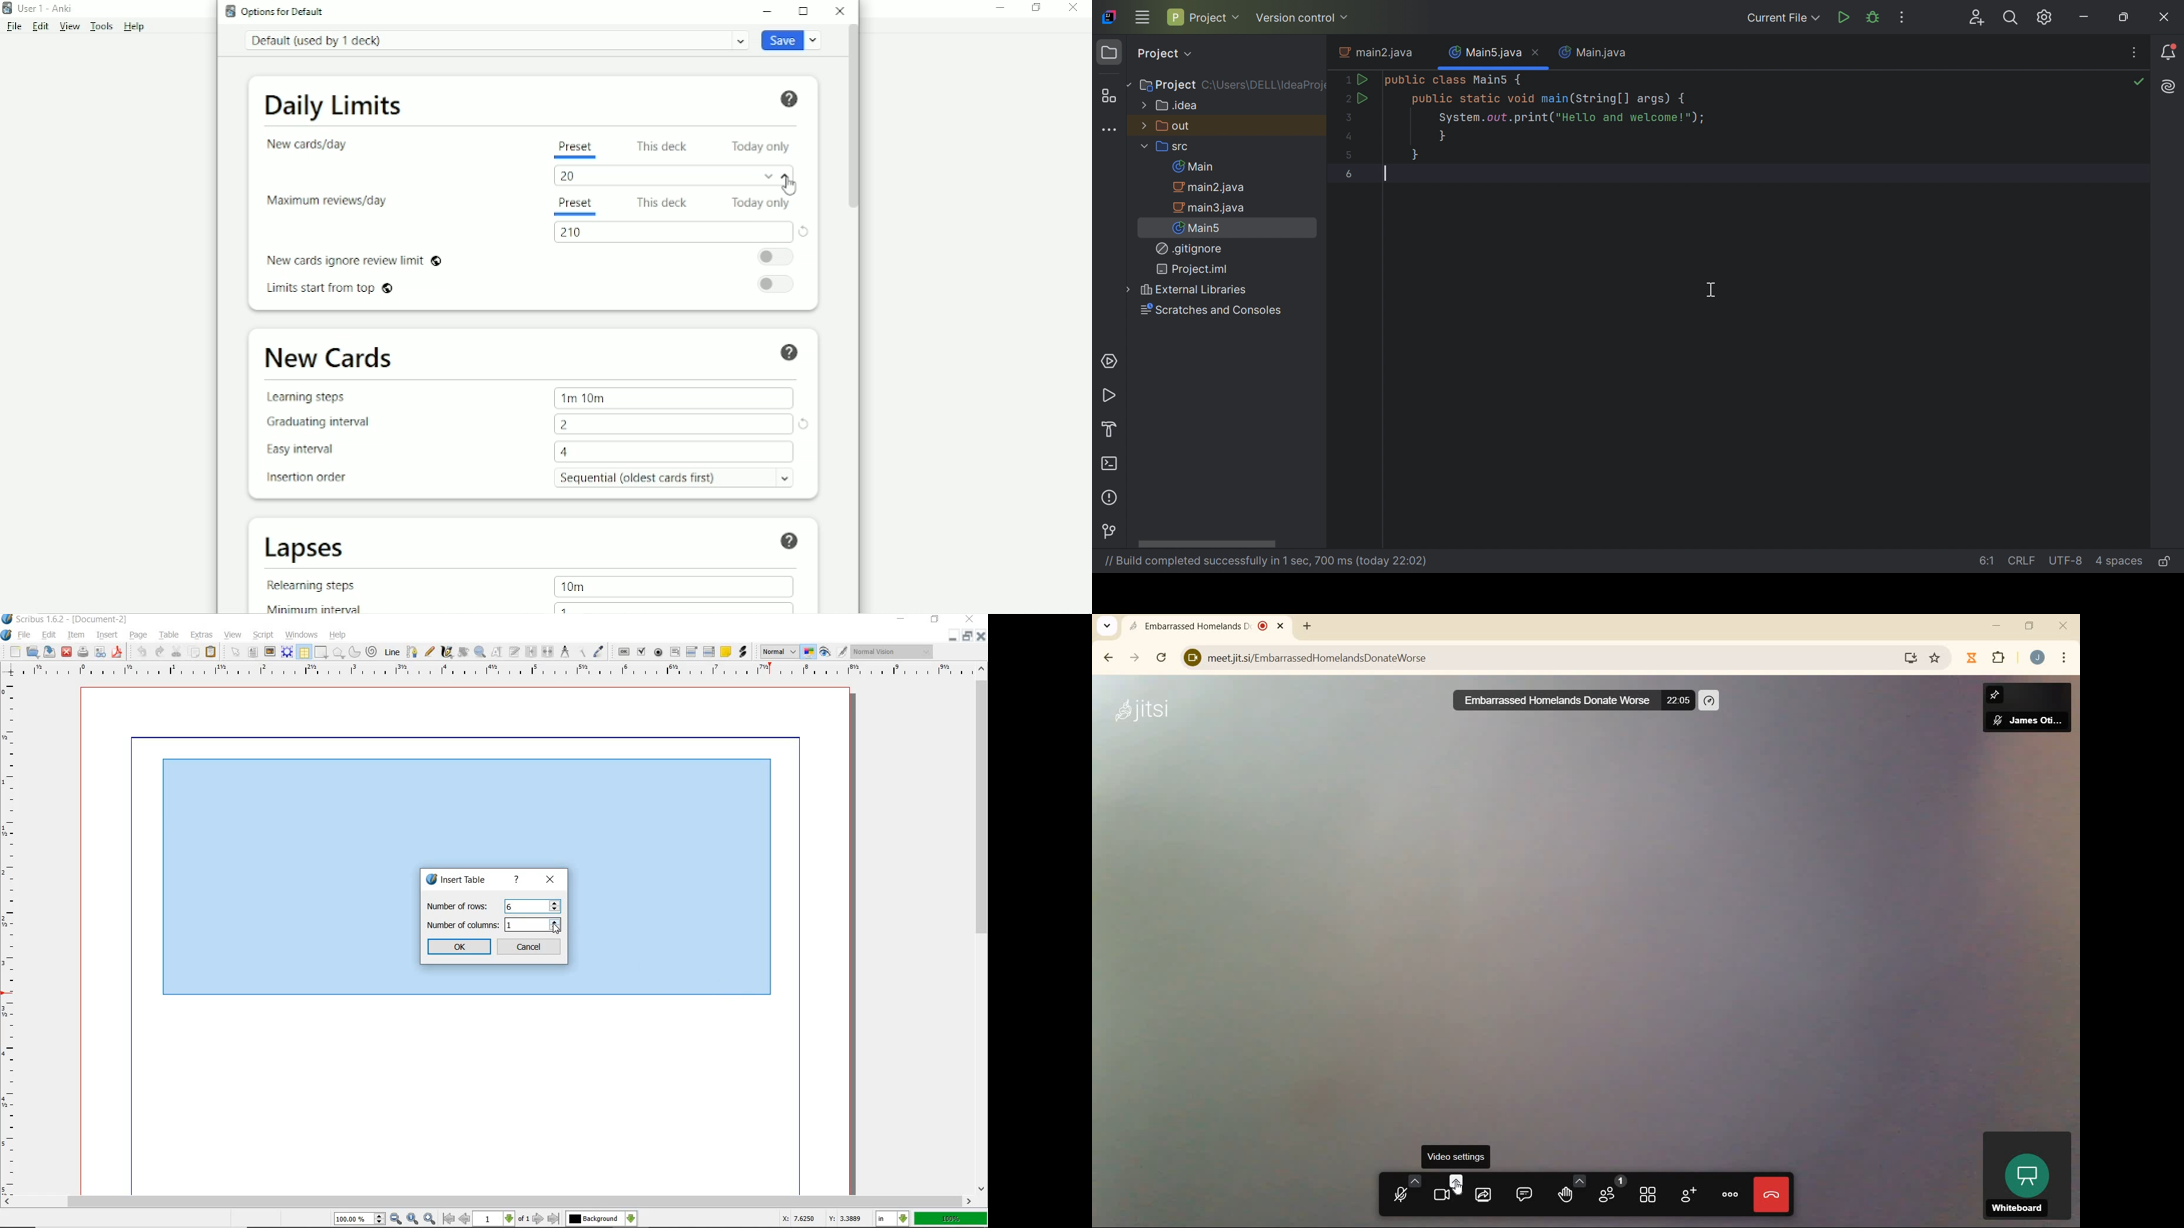 The image size is (2184, 1232). I want to click on View, so click(68, 27).